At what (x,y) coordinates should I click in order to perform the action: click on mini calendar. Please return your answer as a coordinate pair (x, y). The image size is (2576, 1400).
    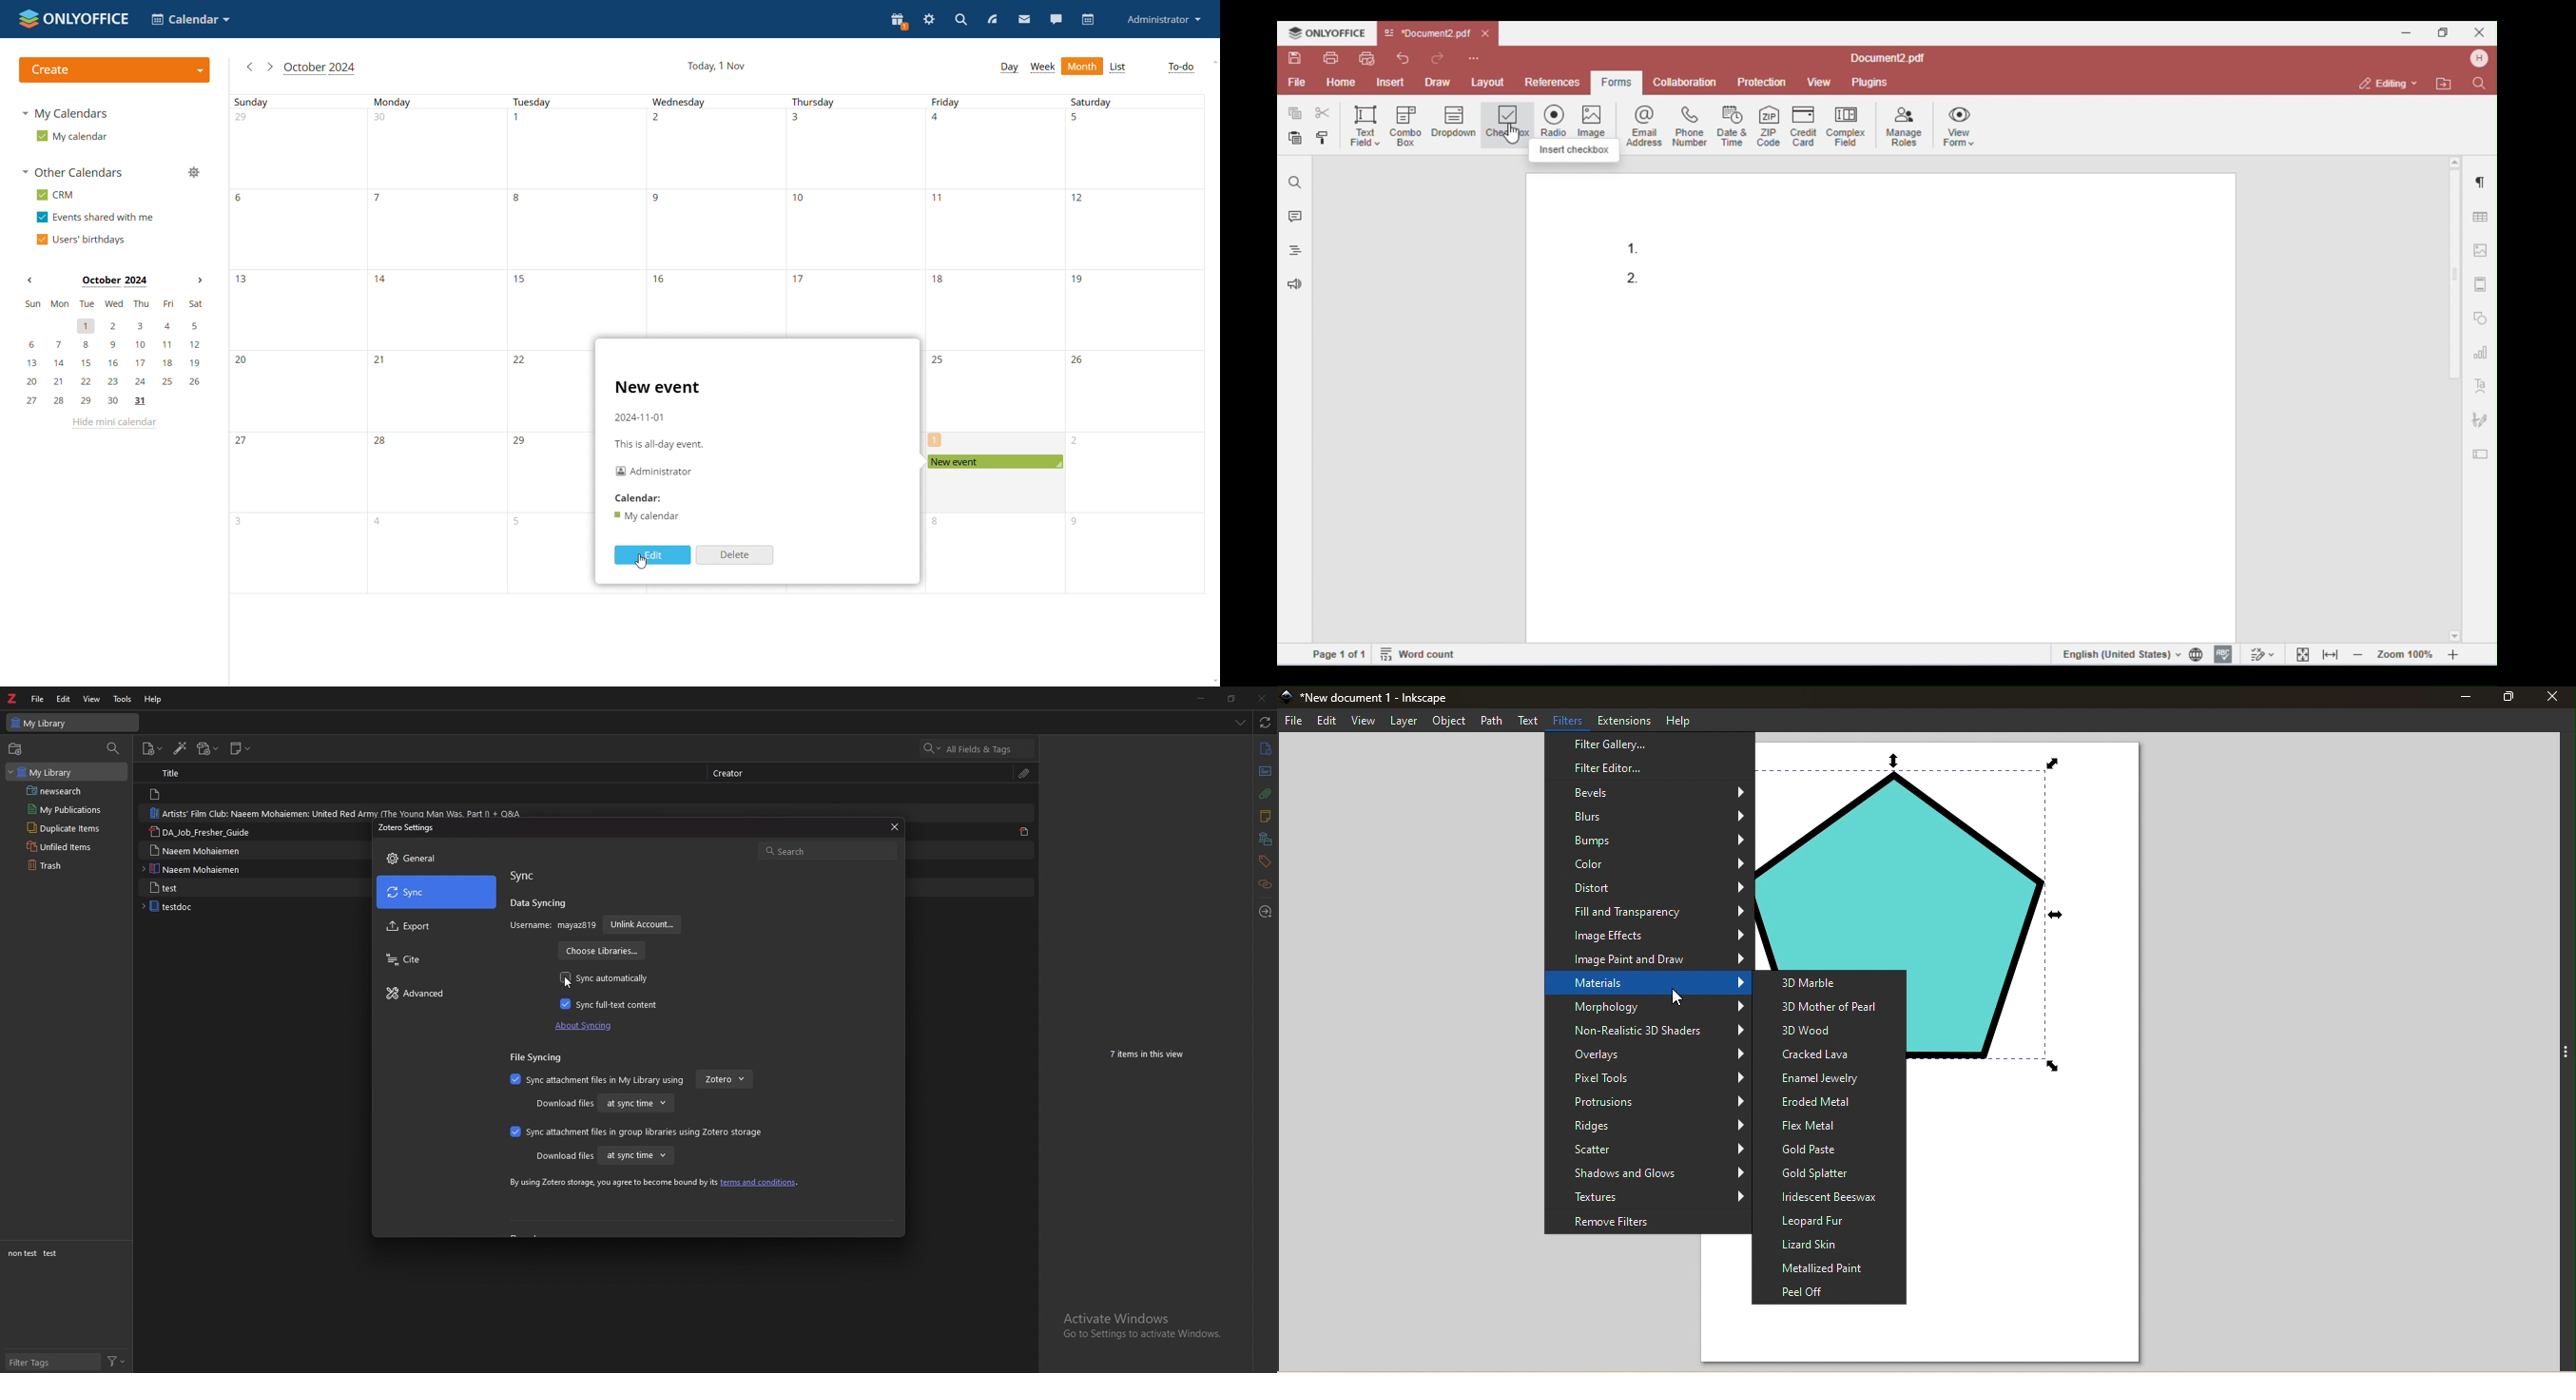
    Looking at the image, I should click on (113, 353).